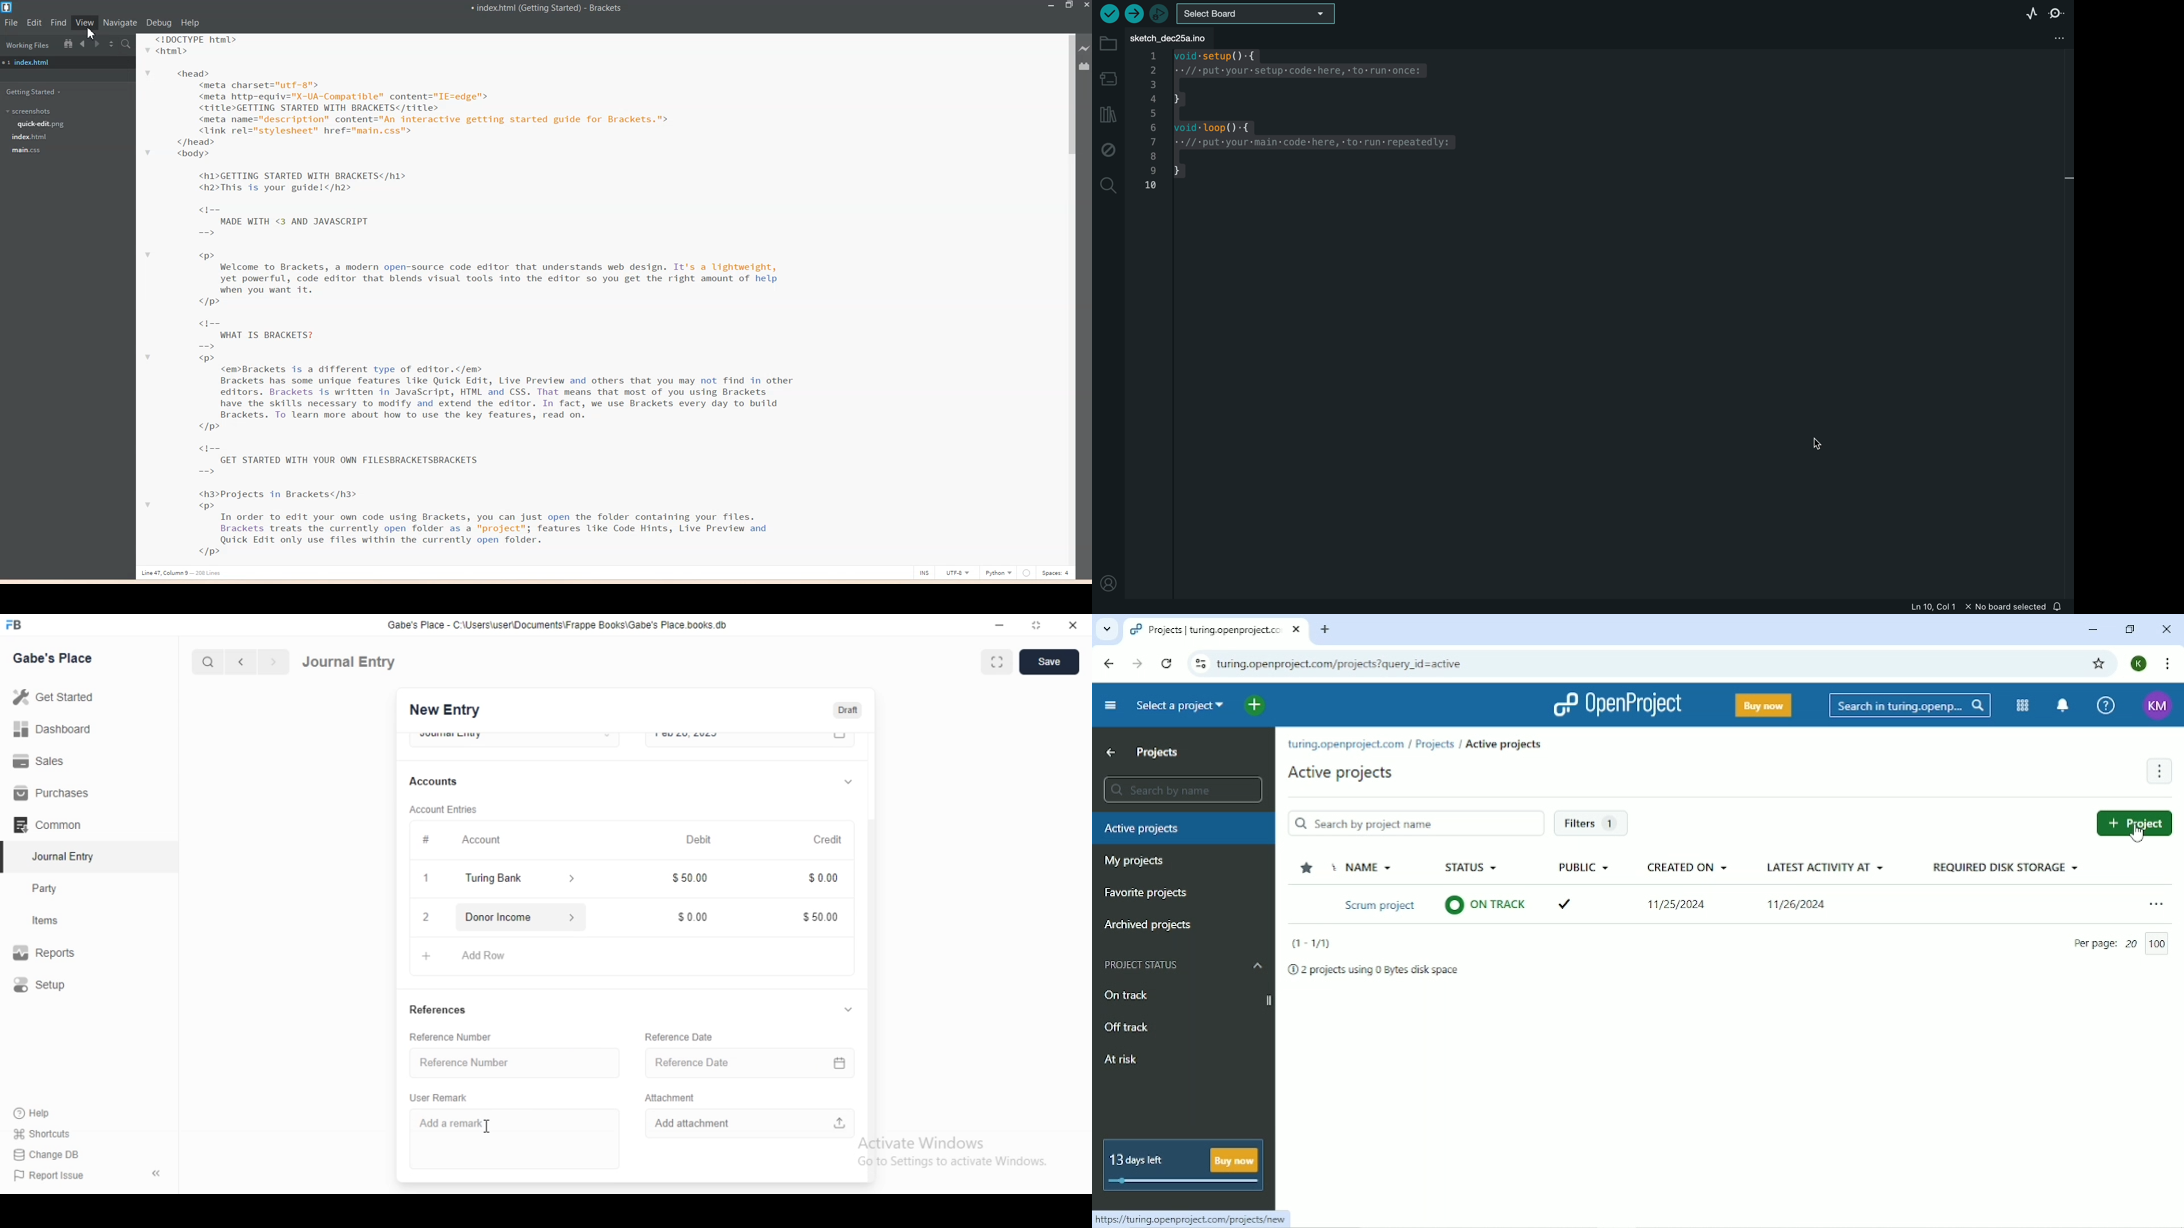 The image size is (2184, 1232). I want to click on Bookmark this tab, so click(2099, 663).